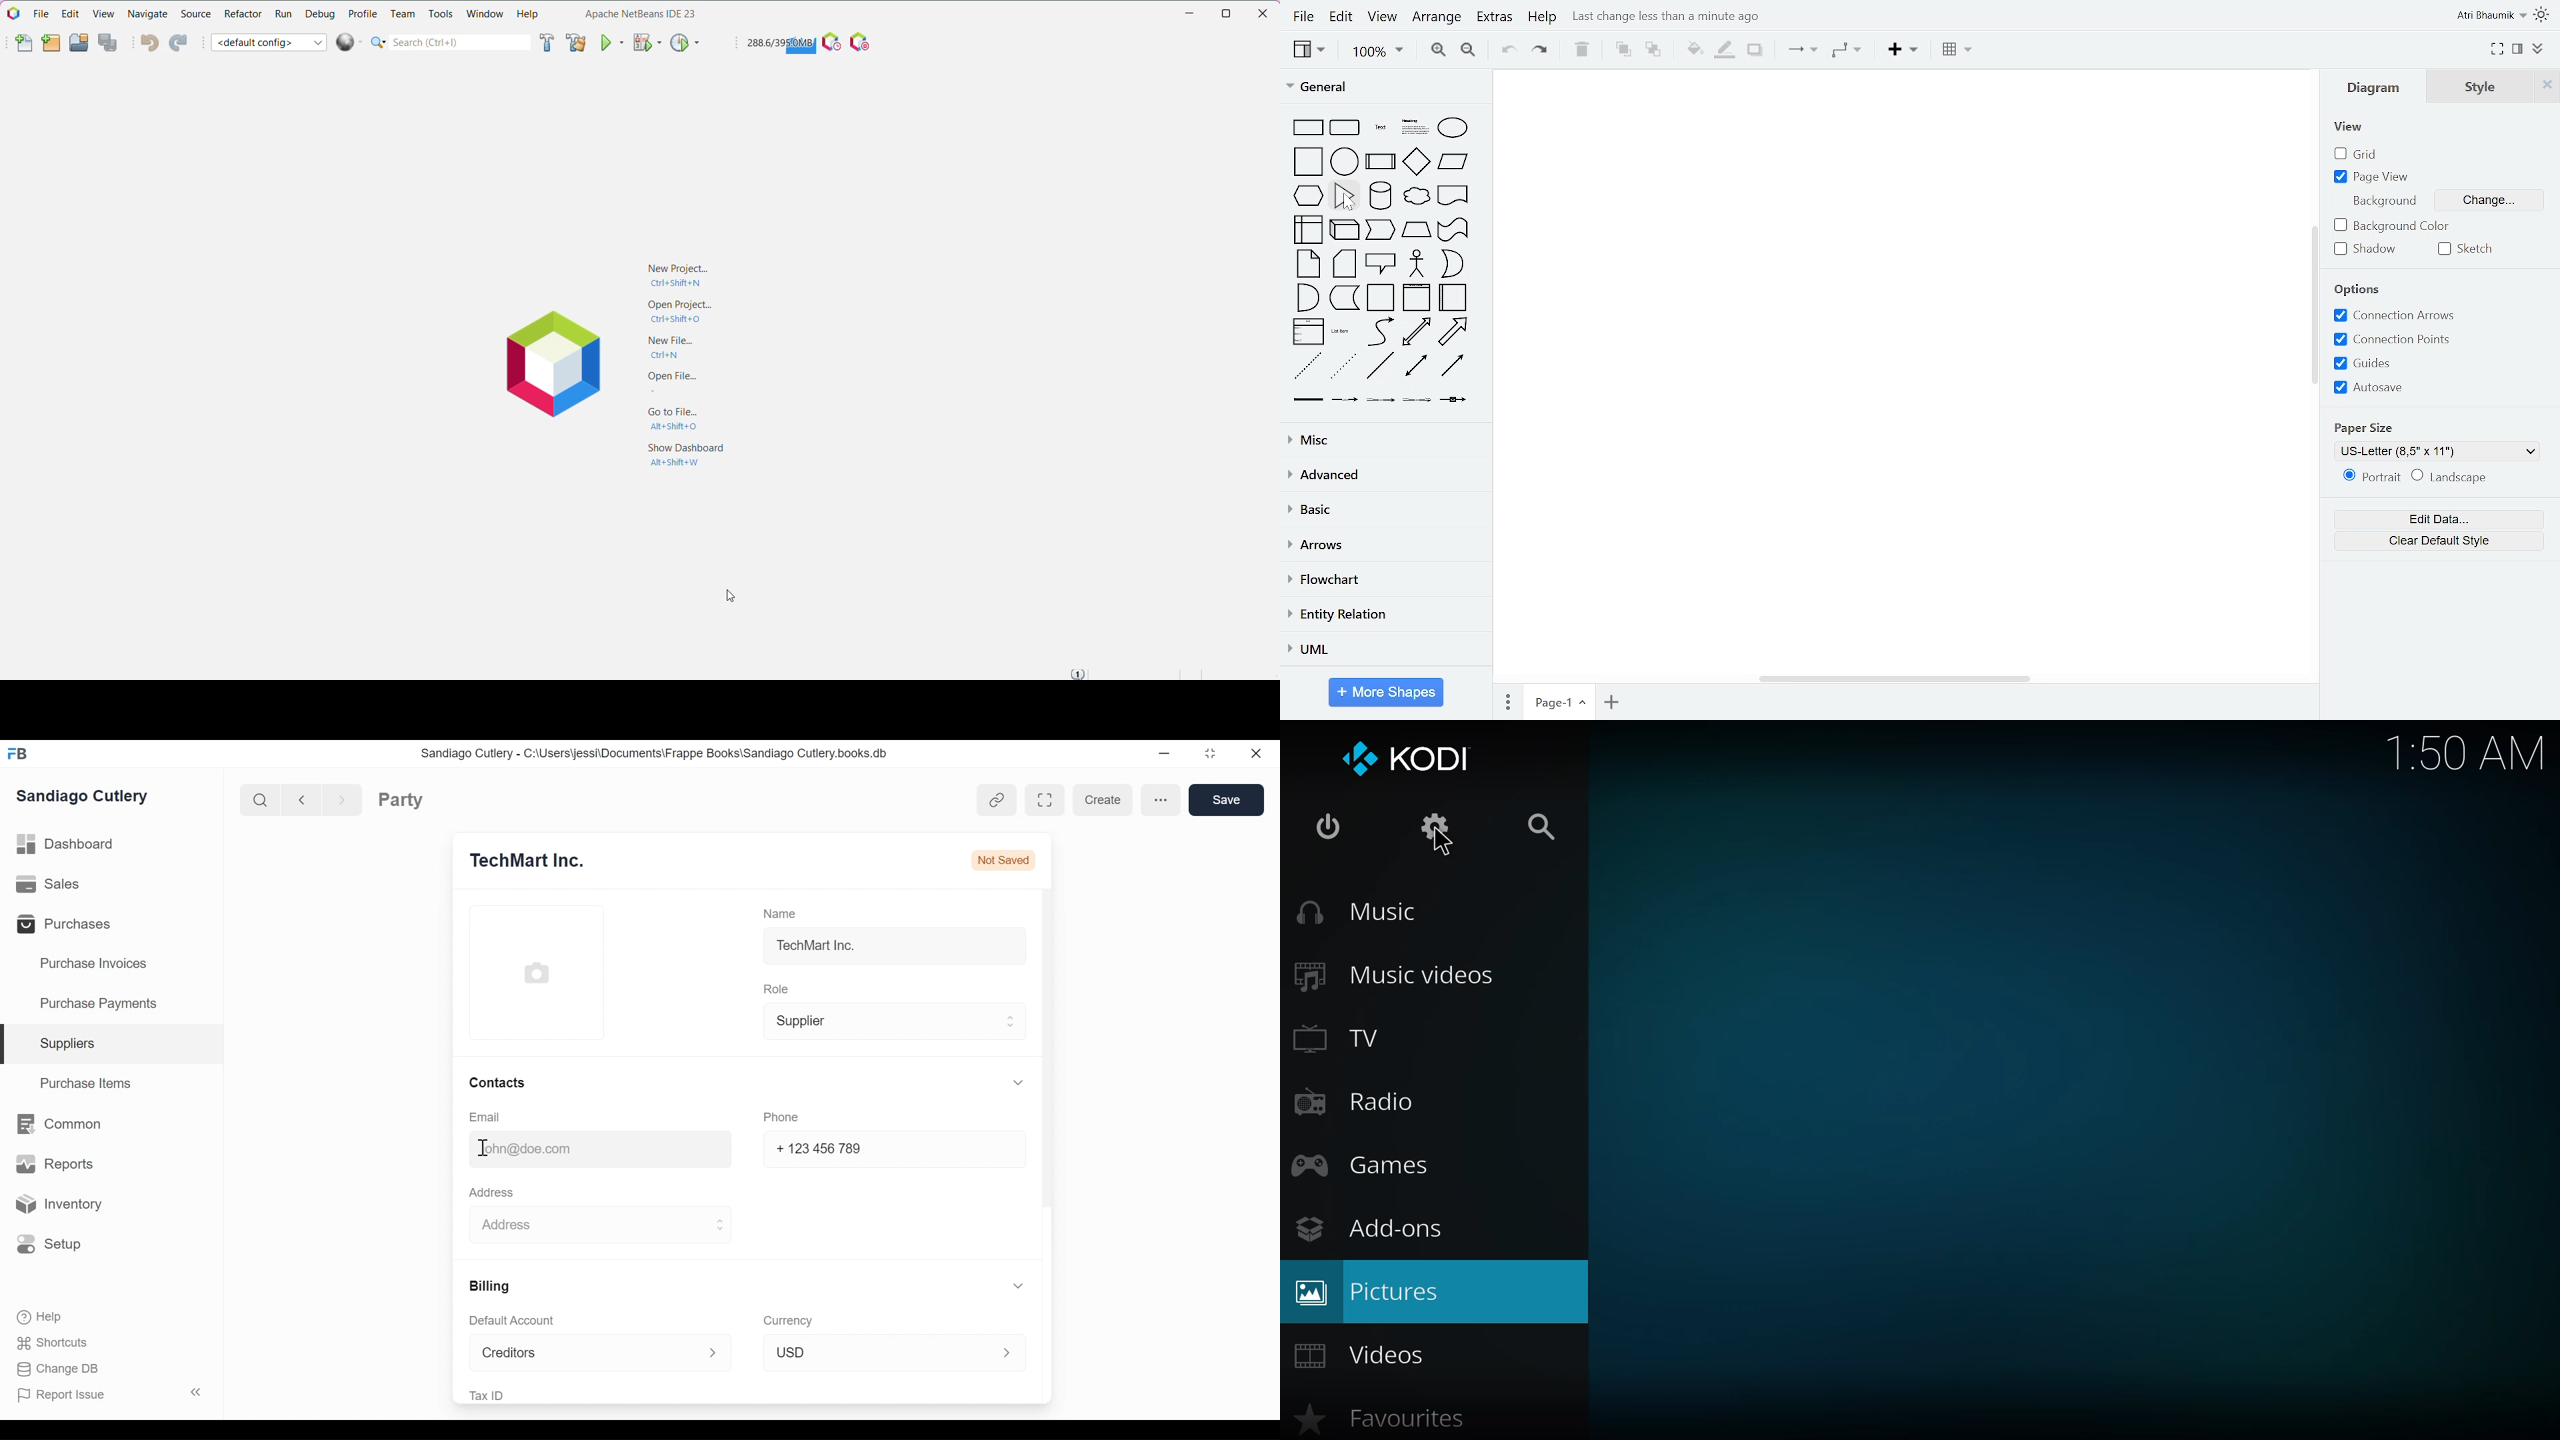 The width and height of the screenshot is (2576, 1456). Describe the element at coordinates (1304, 264) in the screenshot. I see `note` at that location.